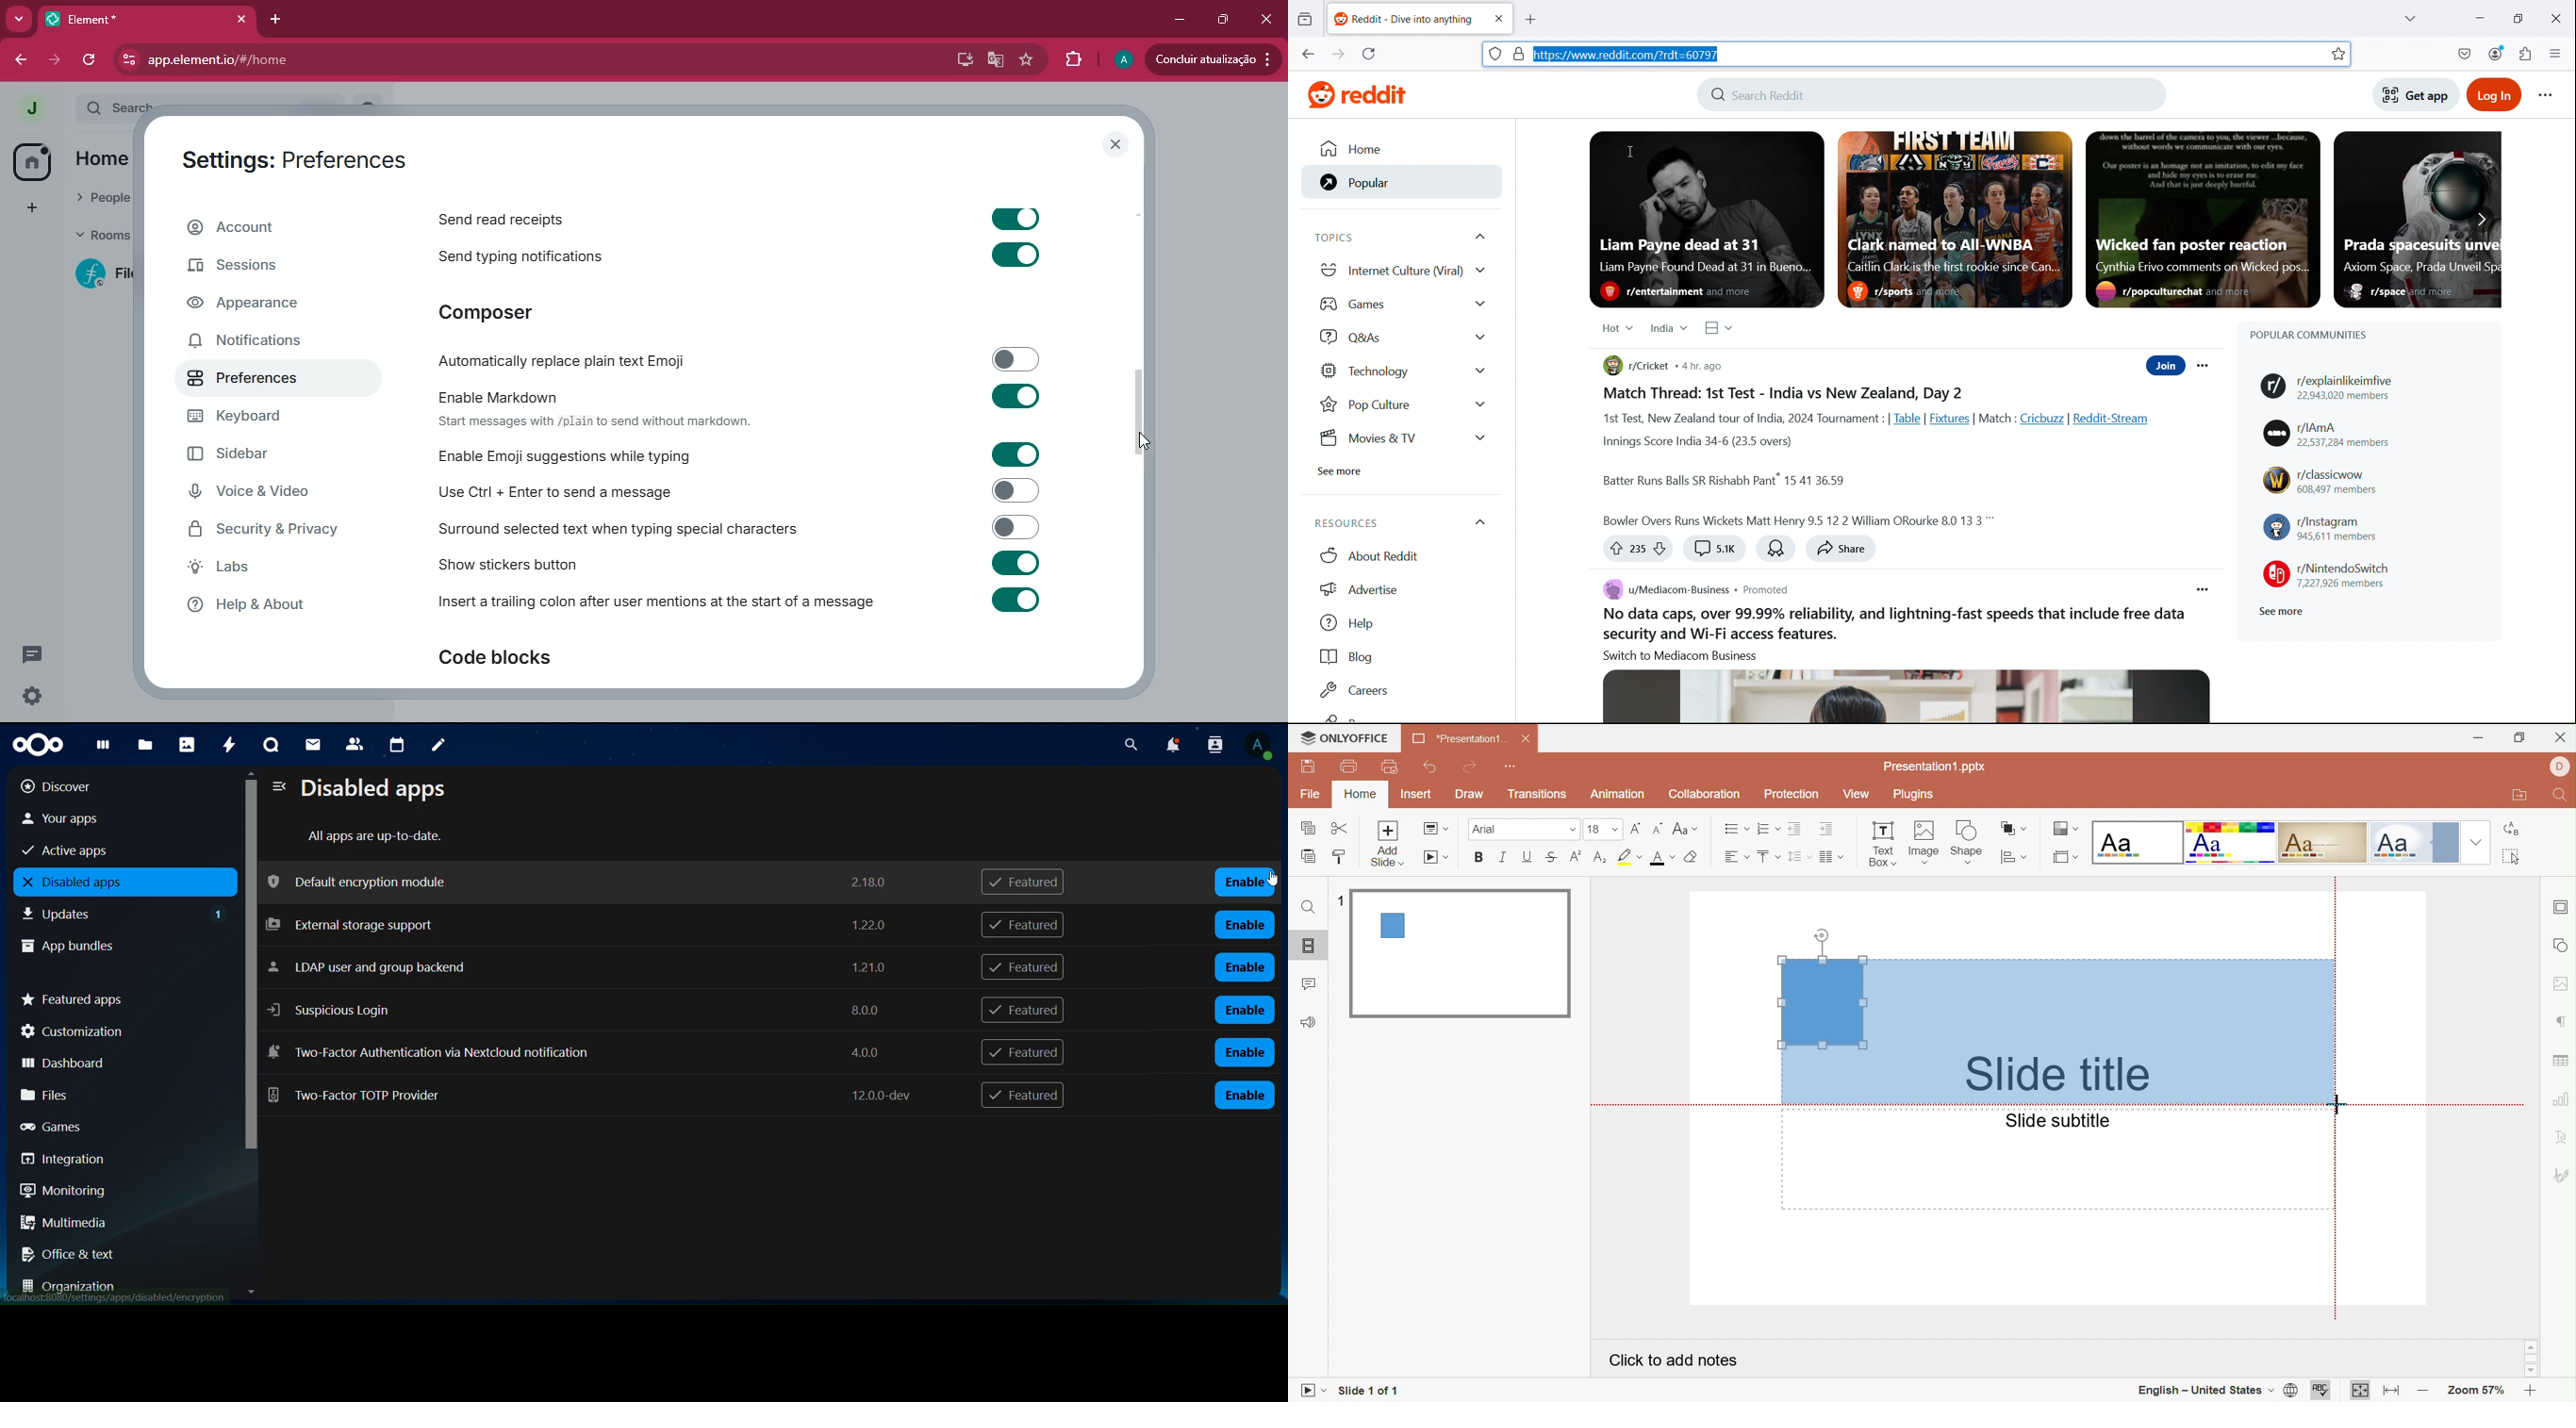  I want to click on calendar, so click(398, 746).